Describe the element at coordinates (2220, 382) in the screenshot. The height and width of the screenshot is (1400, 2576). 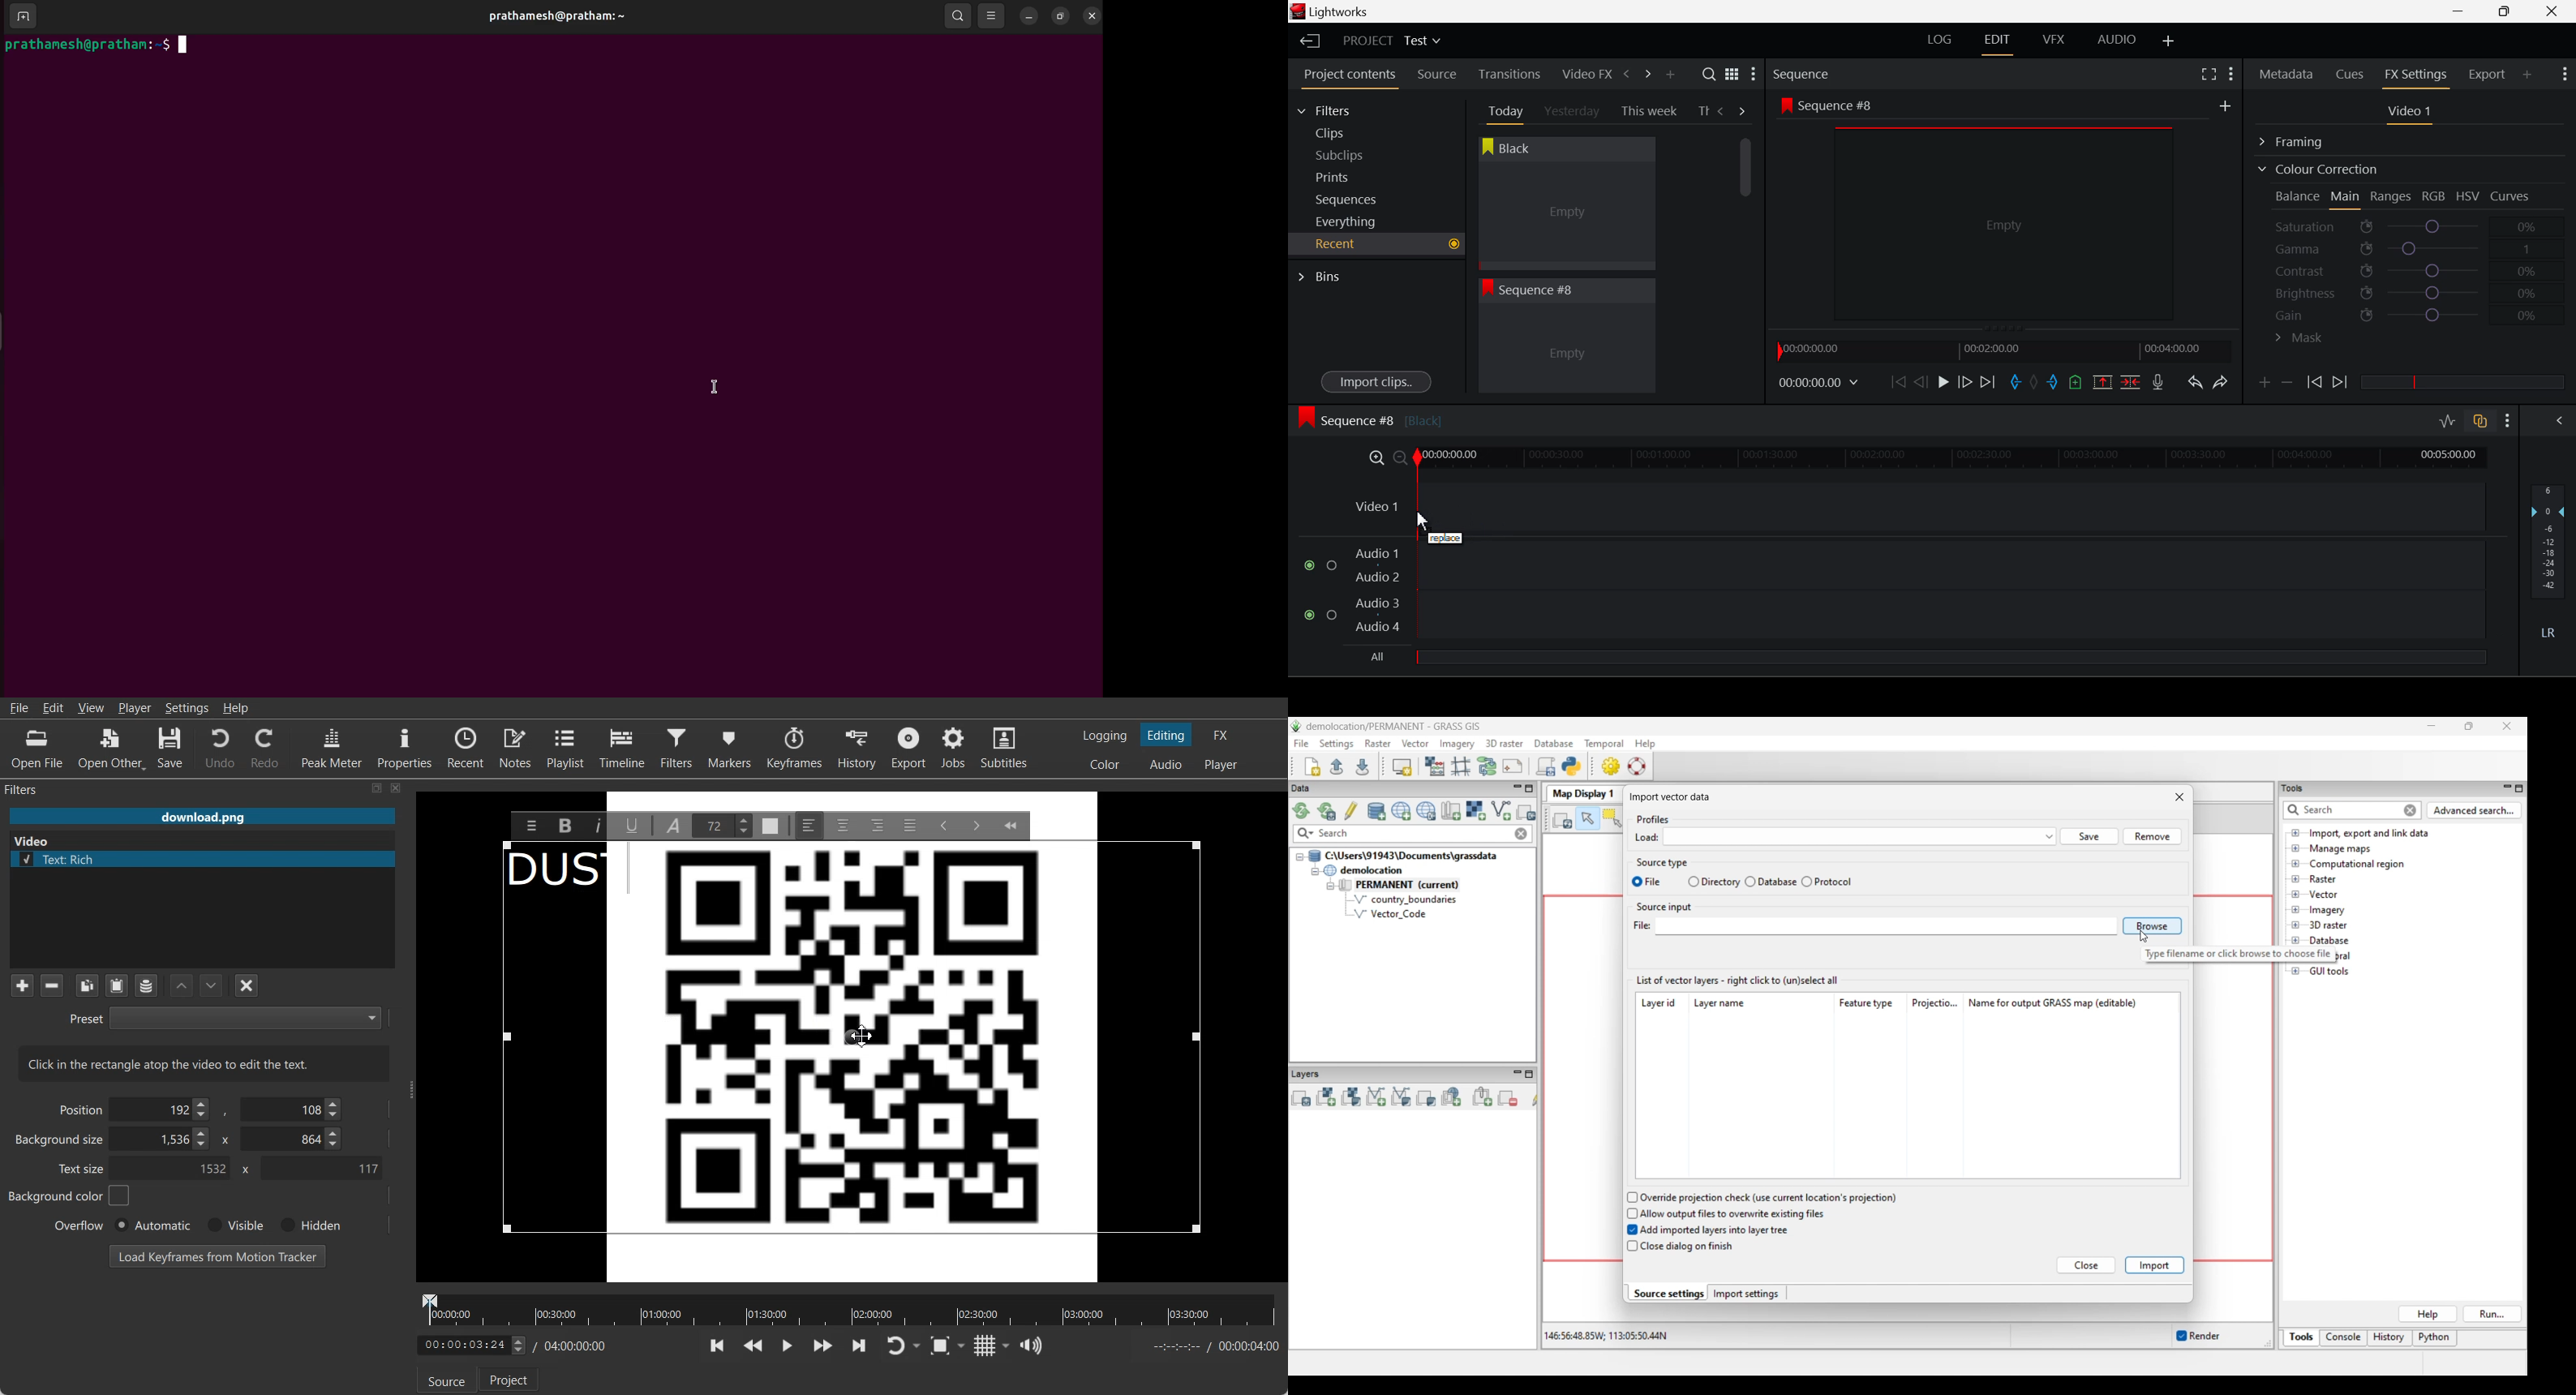
I see `Redo` at that location.